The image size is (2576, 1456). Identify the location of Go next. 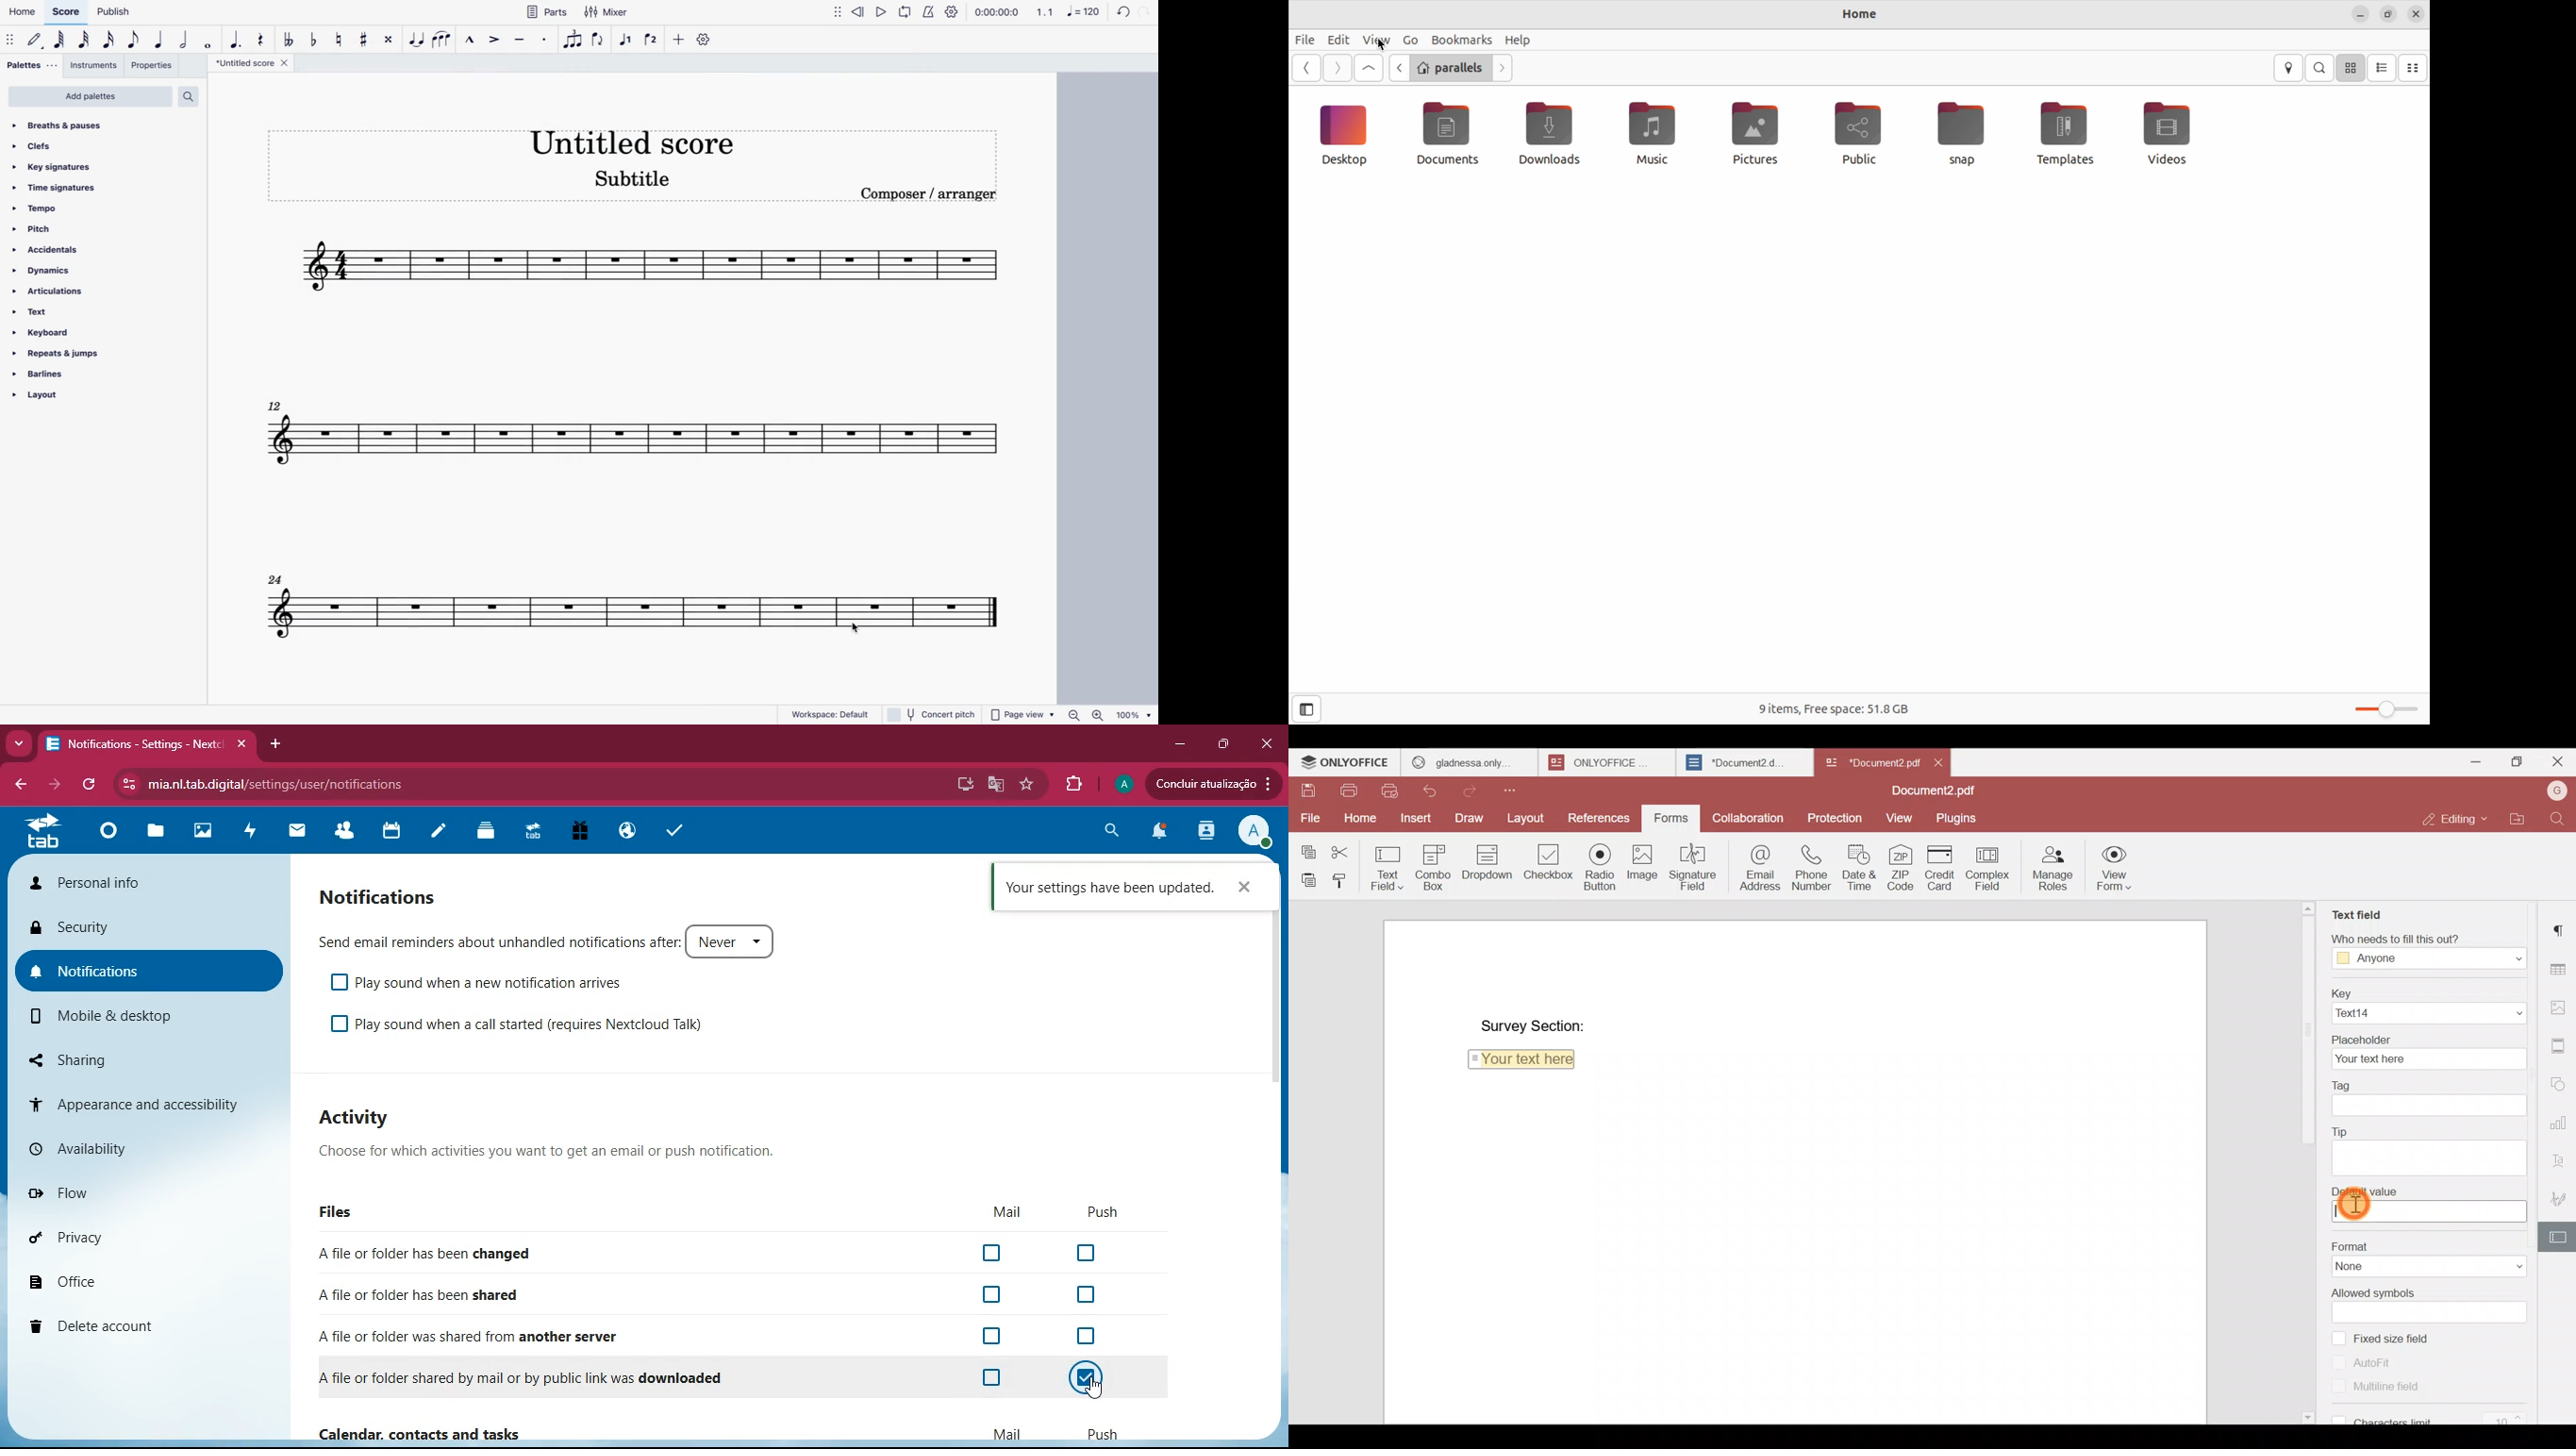
(1338, 67).